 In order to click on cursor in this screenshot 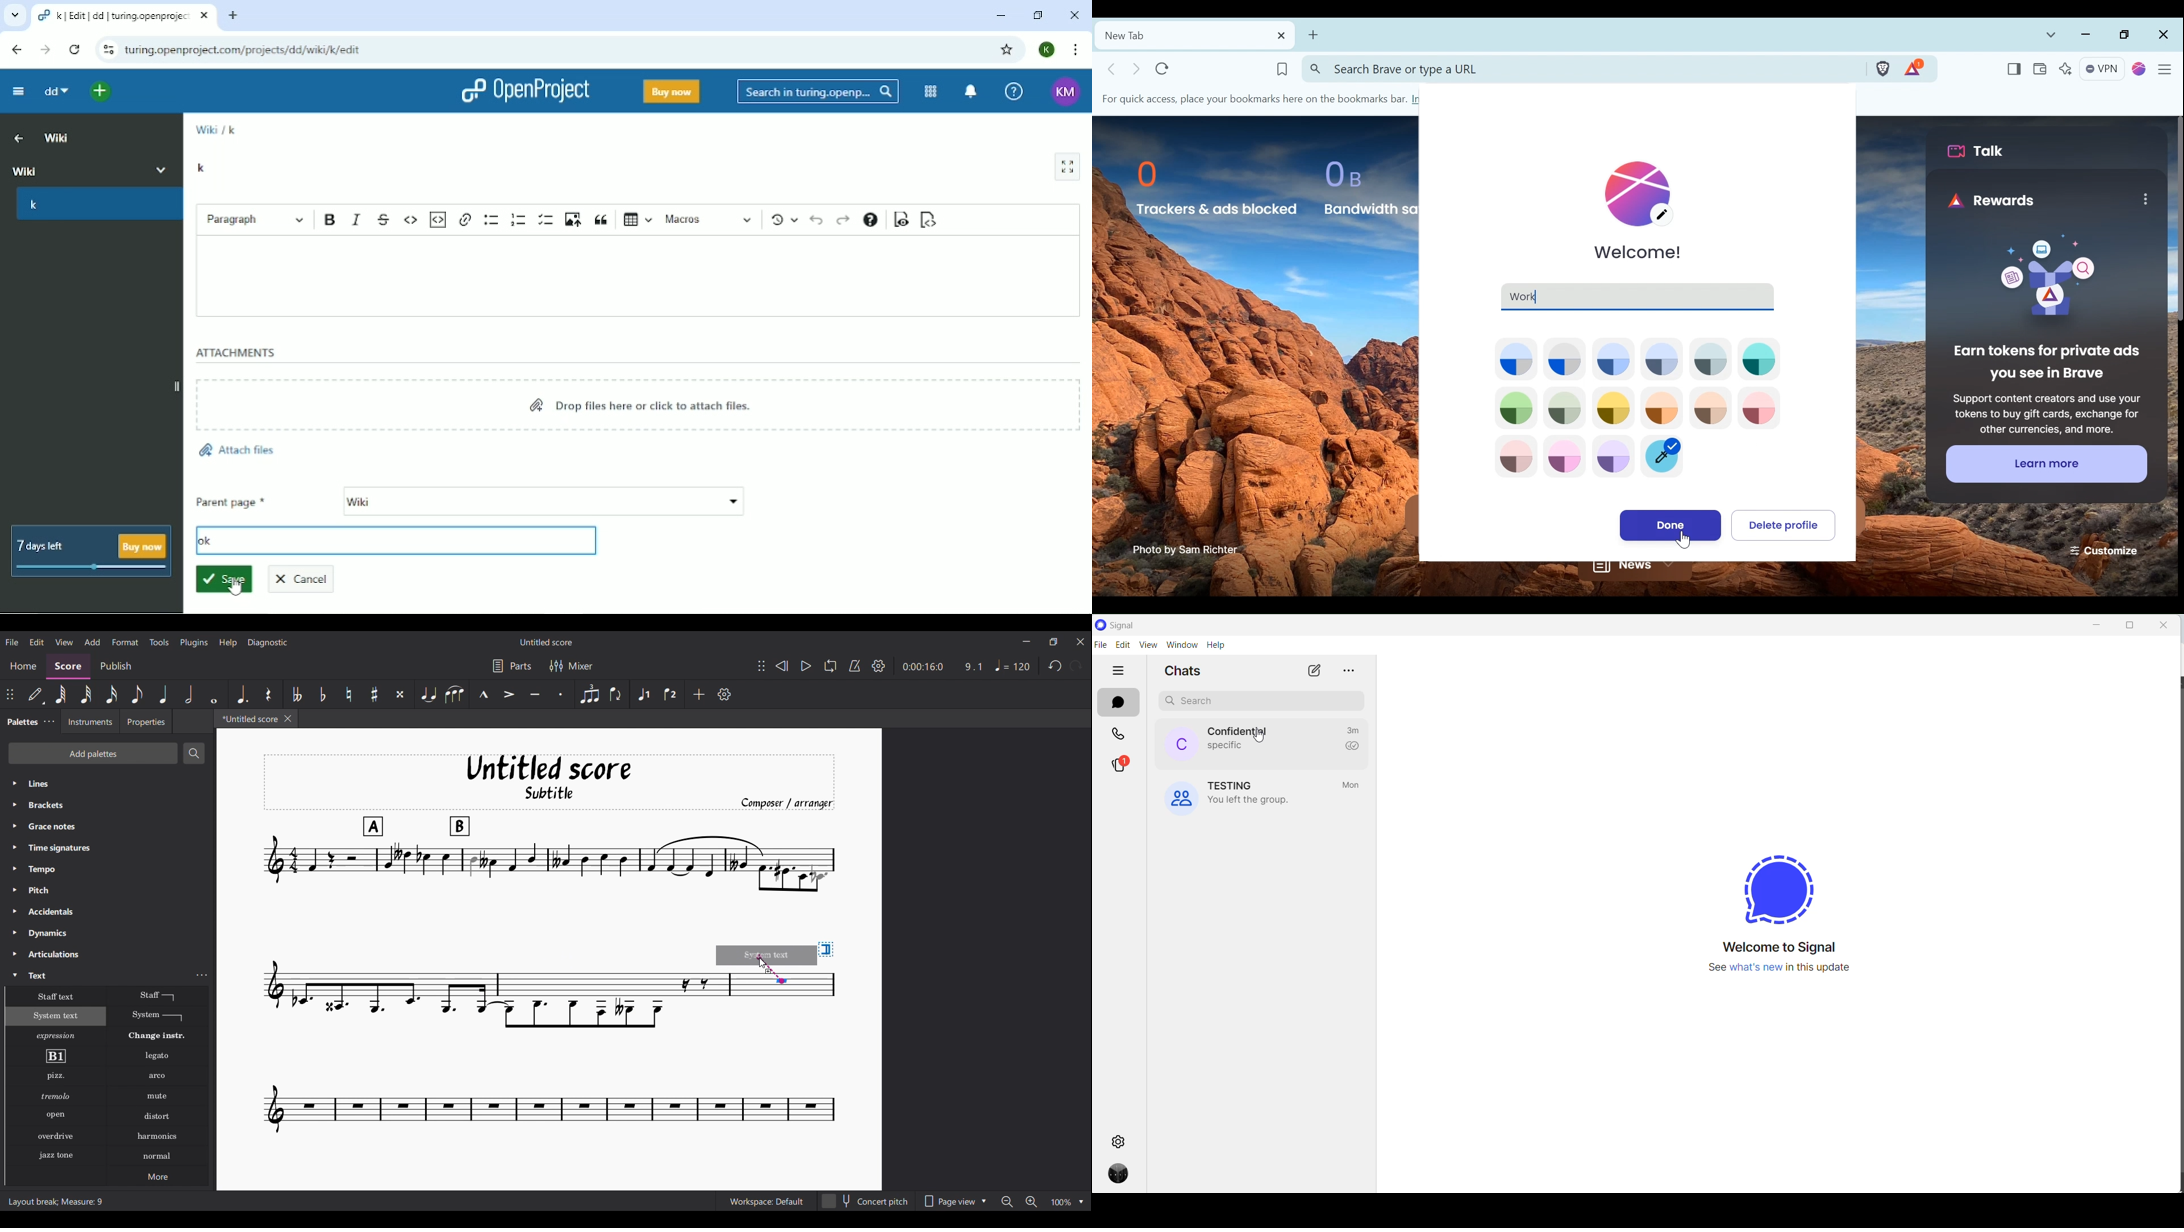, I will do `click(1262, 740)`.